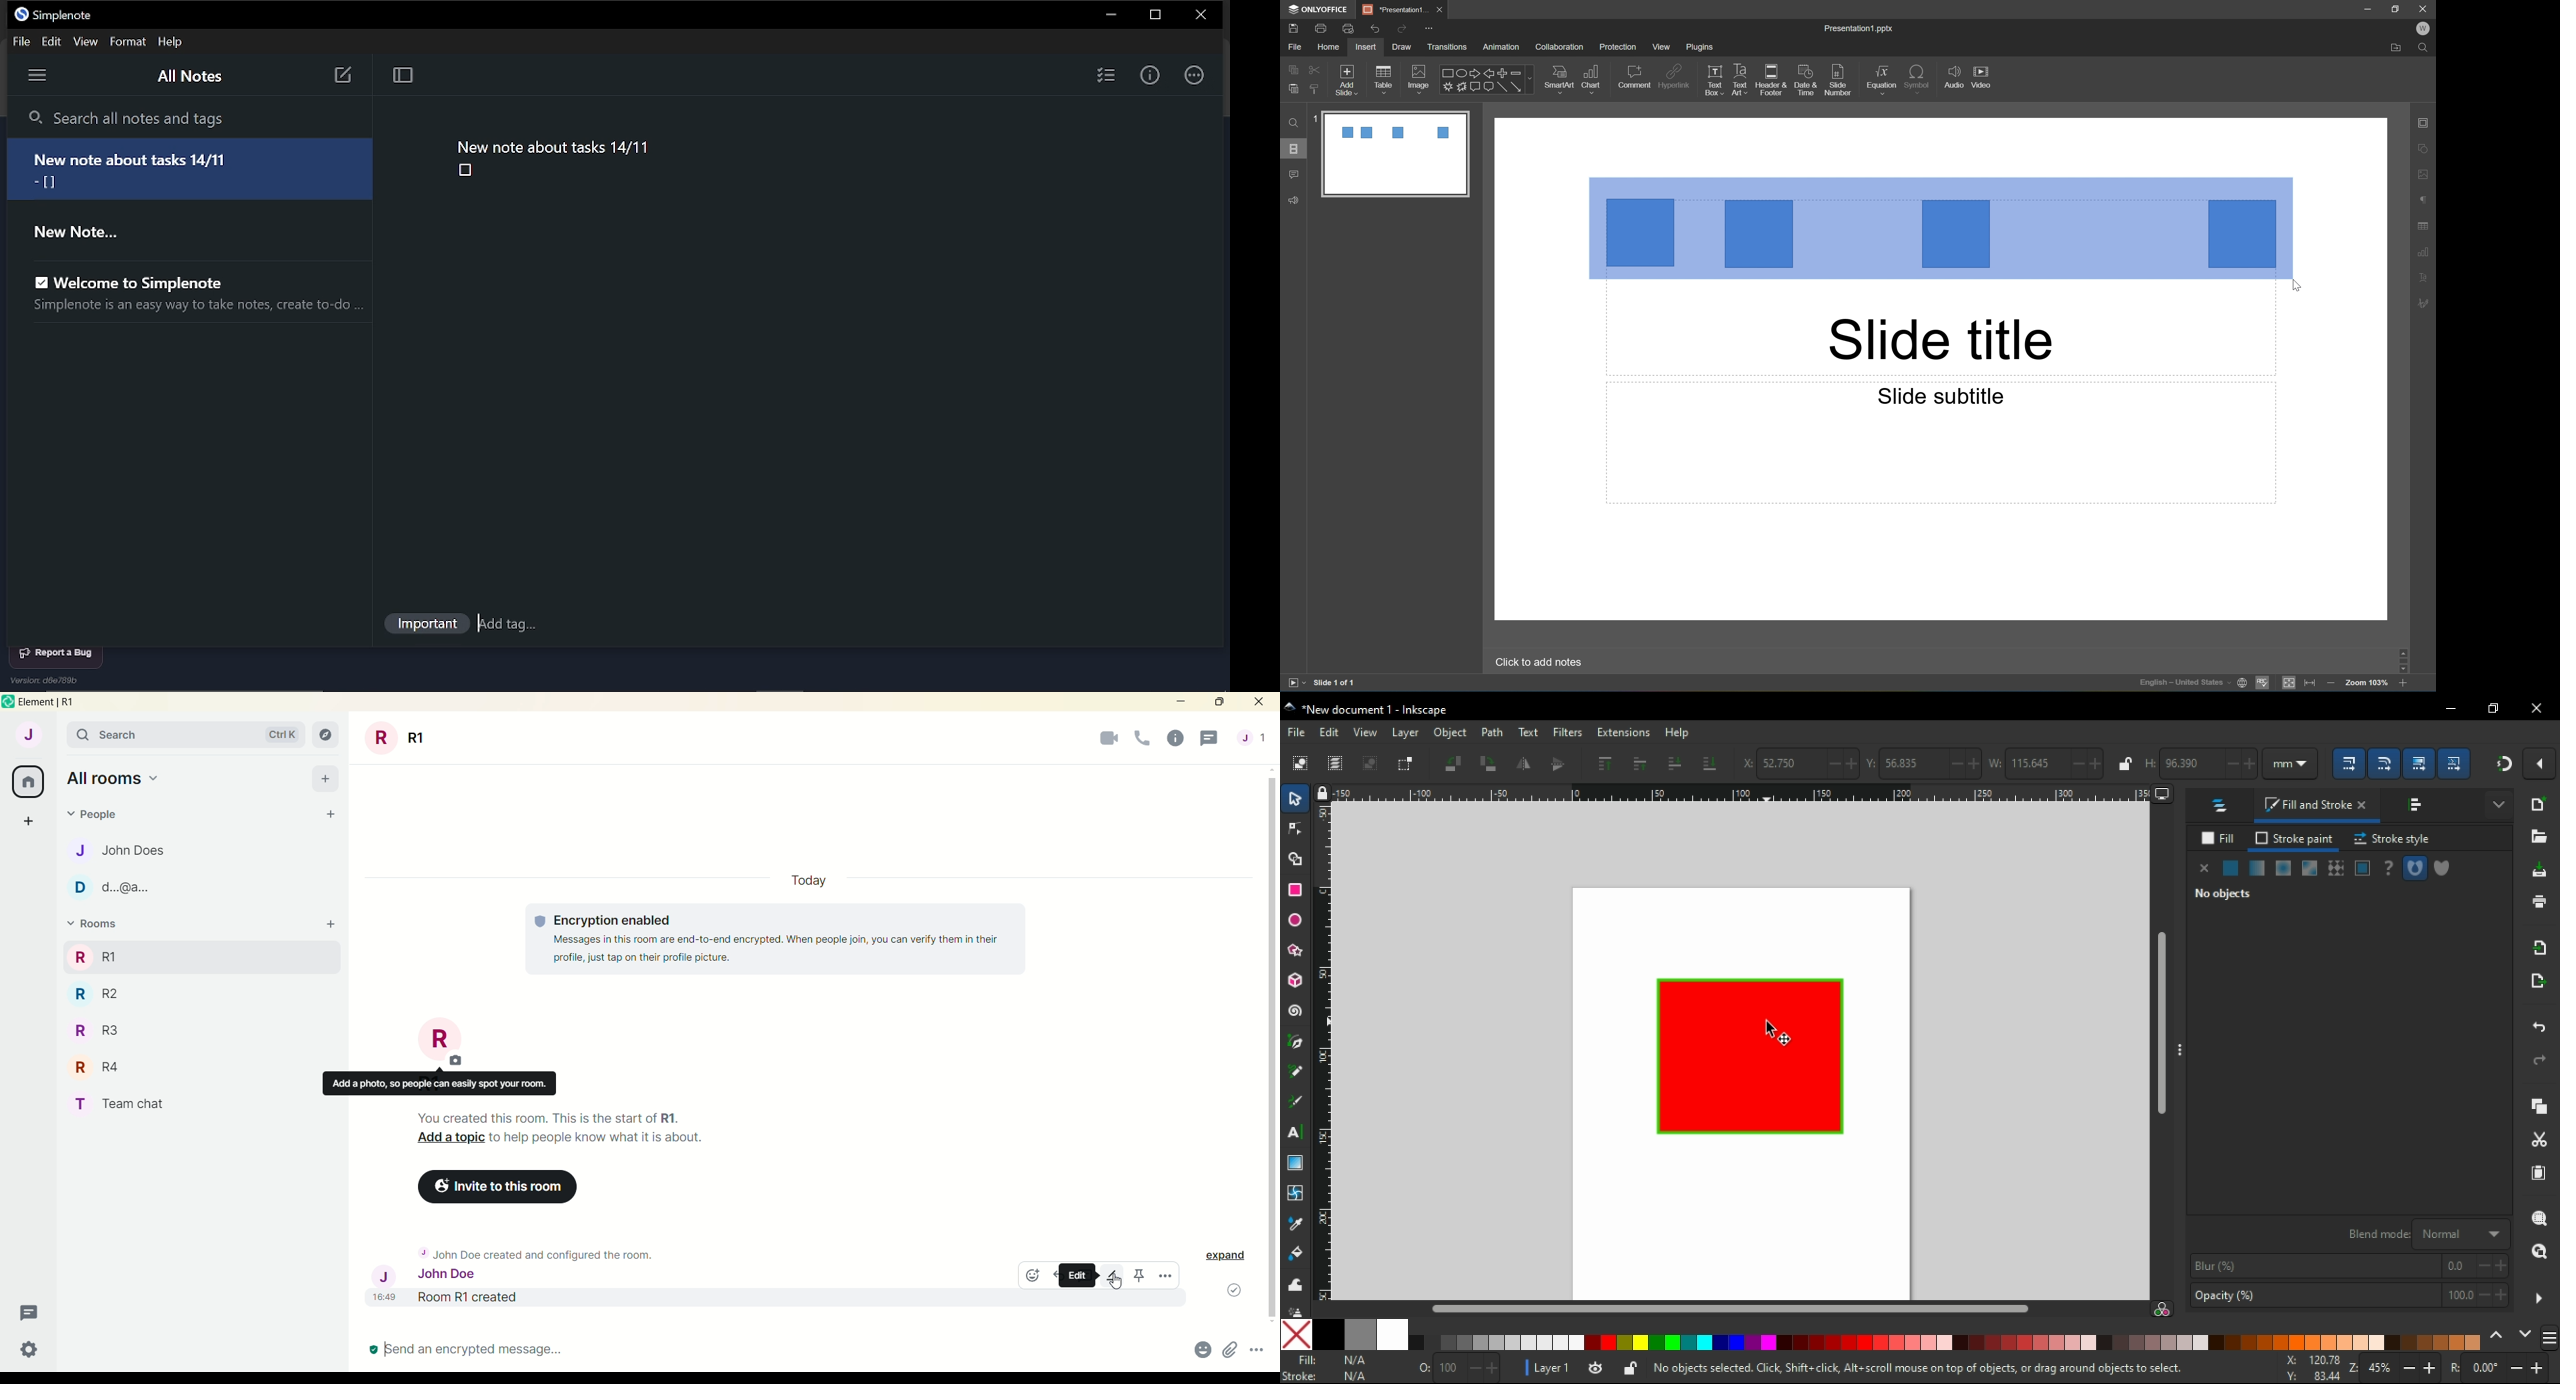 The height and width of the screenshot is (1400, 2576). Describe the element at coordinates (95, 956) in the screenshot. I see `rooms` at that location.